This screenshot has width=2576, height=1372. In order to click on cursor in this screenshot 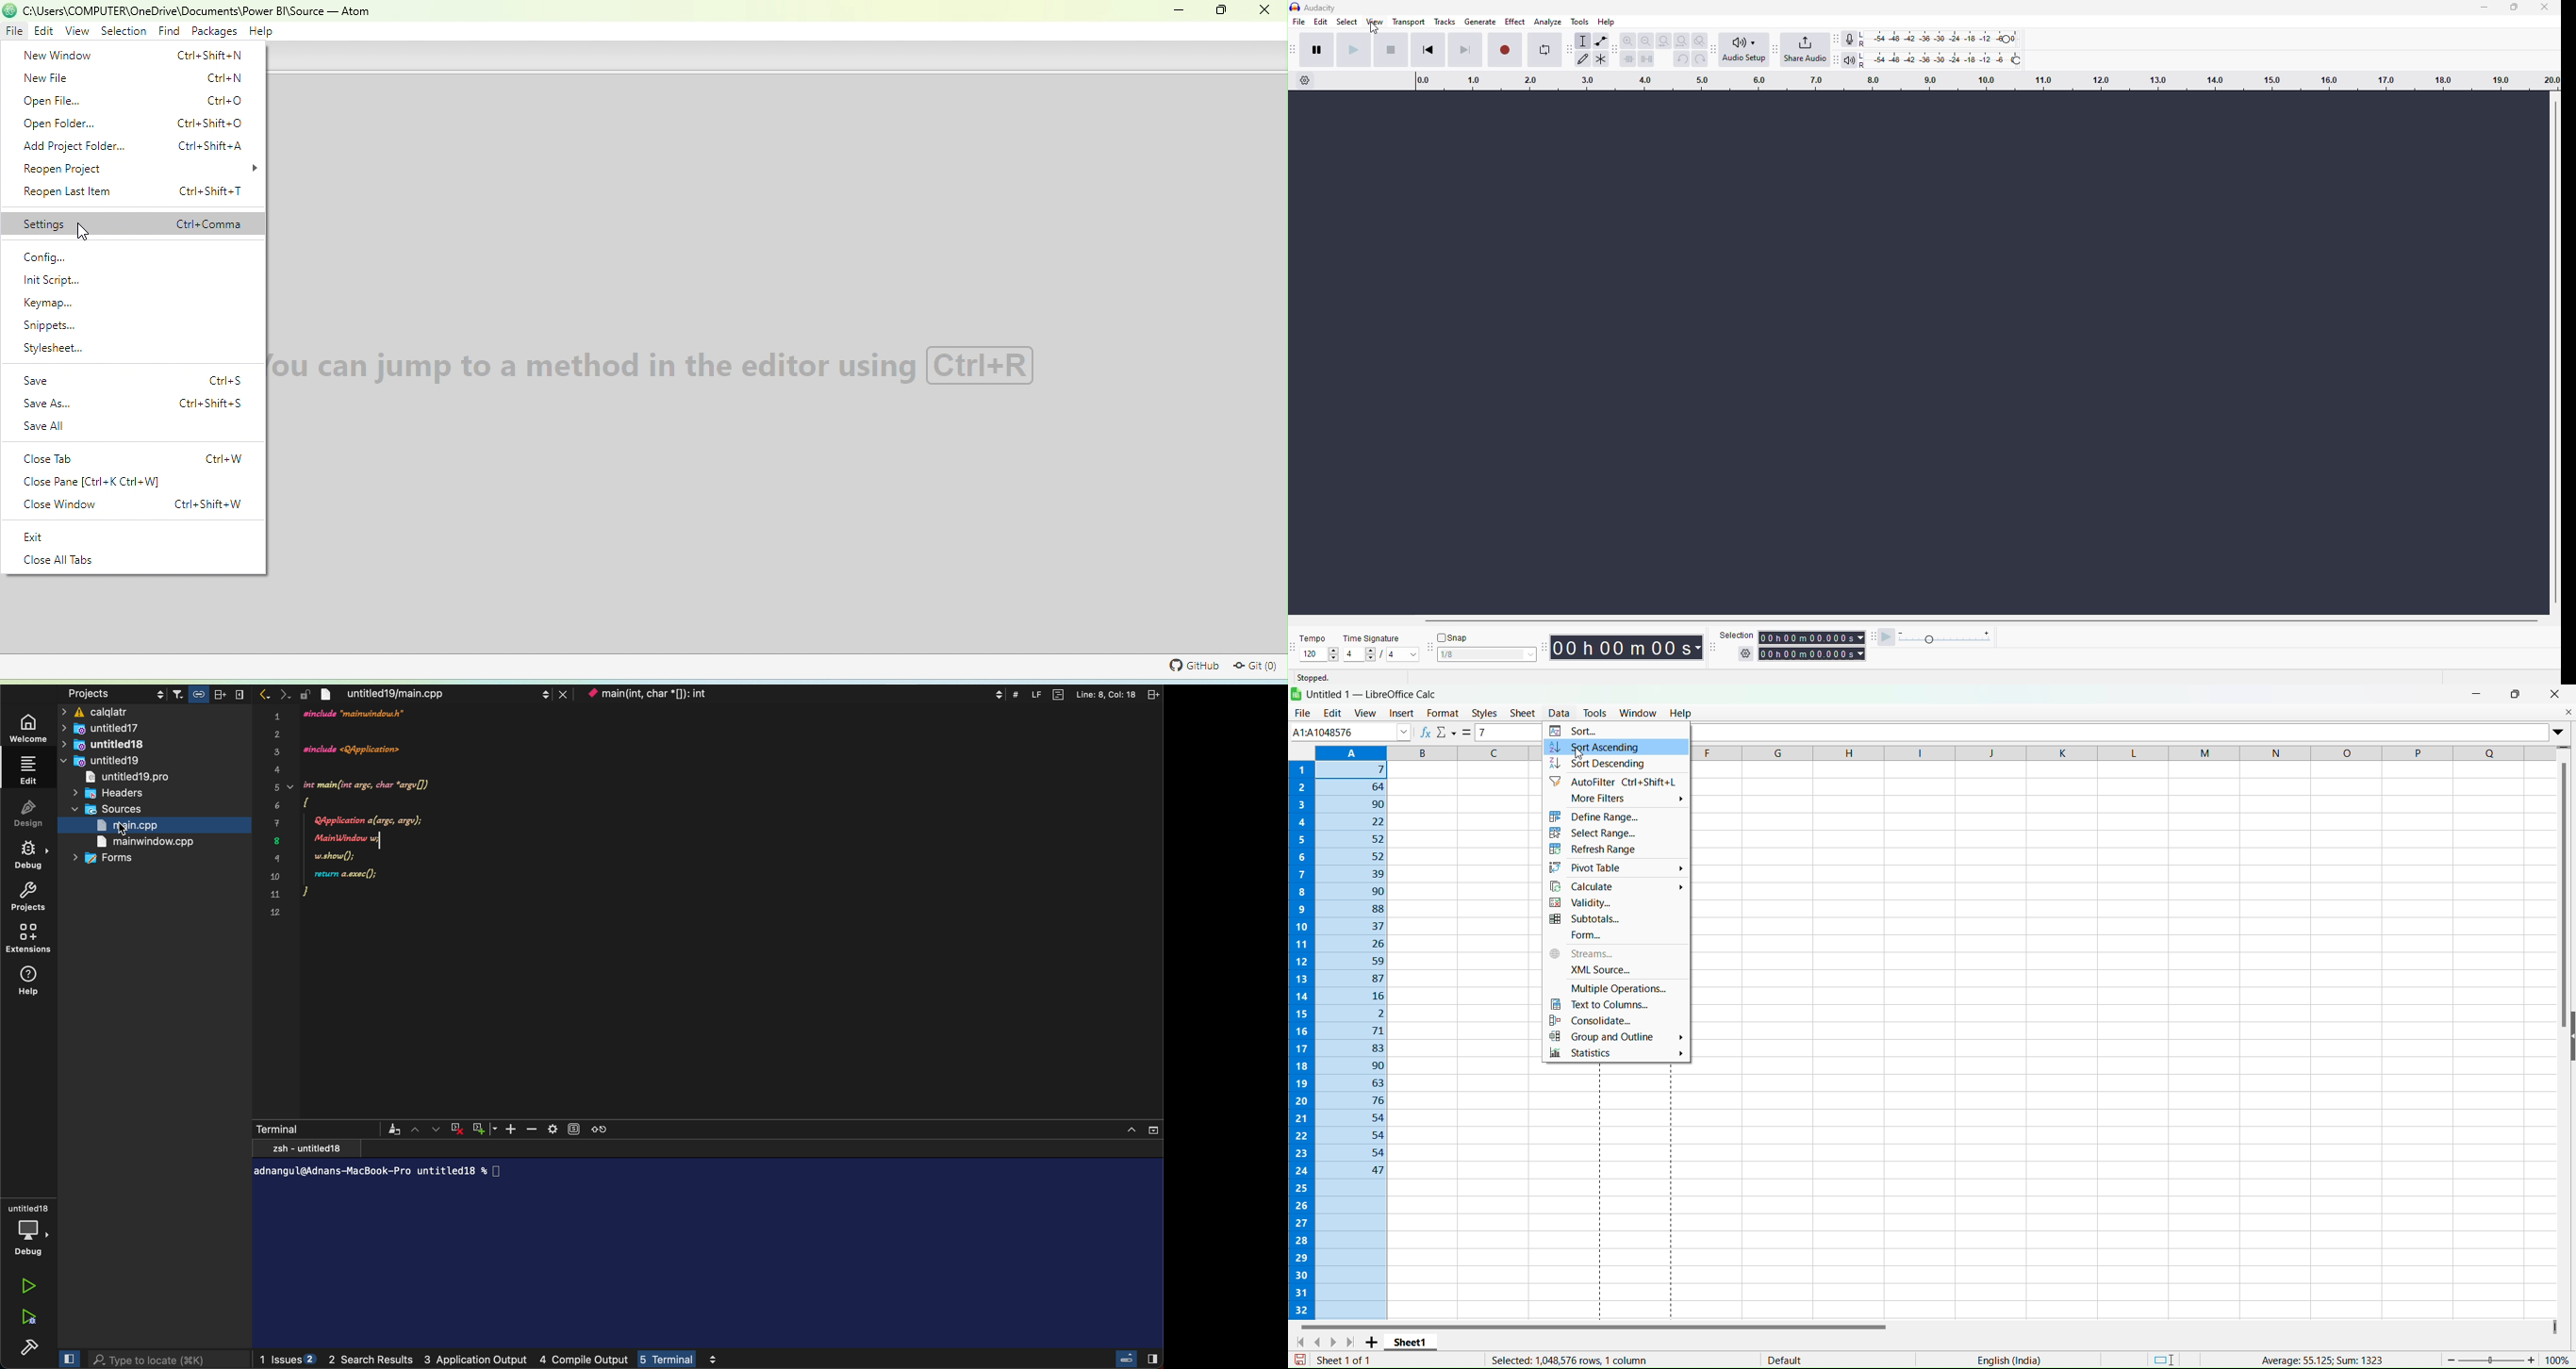, I will do `click(1376, 30)`.